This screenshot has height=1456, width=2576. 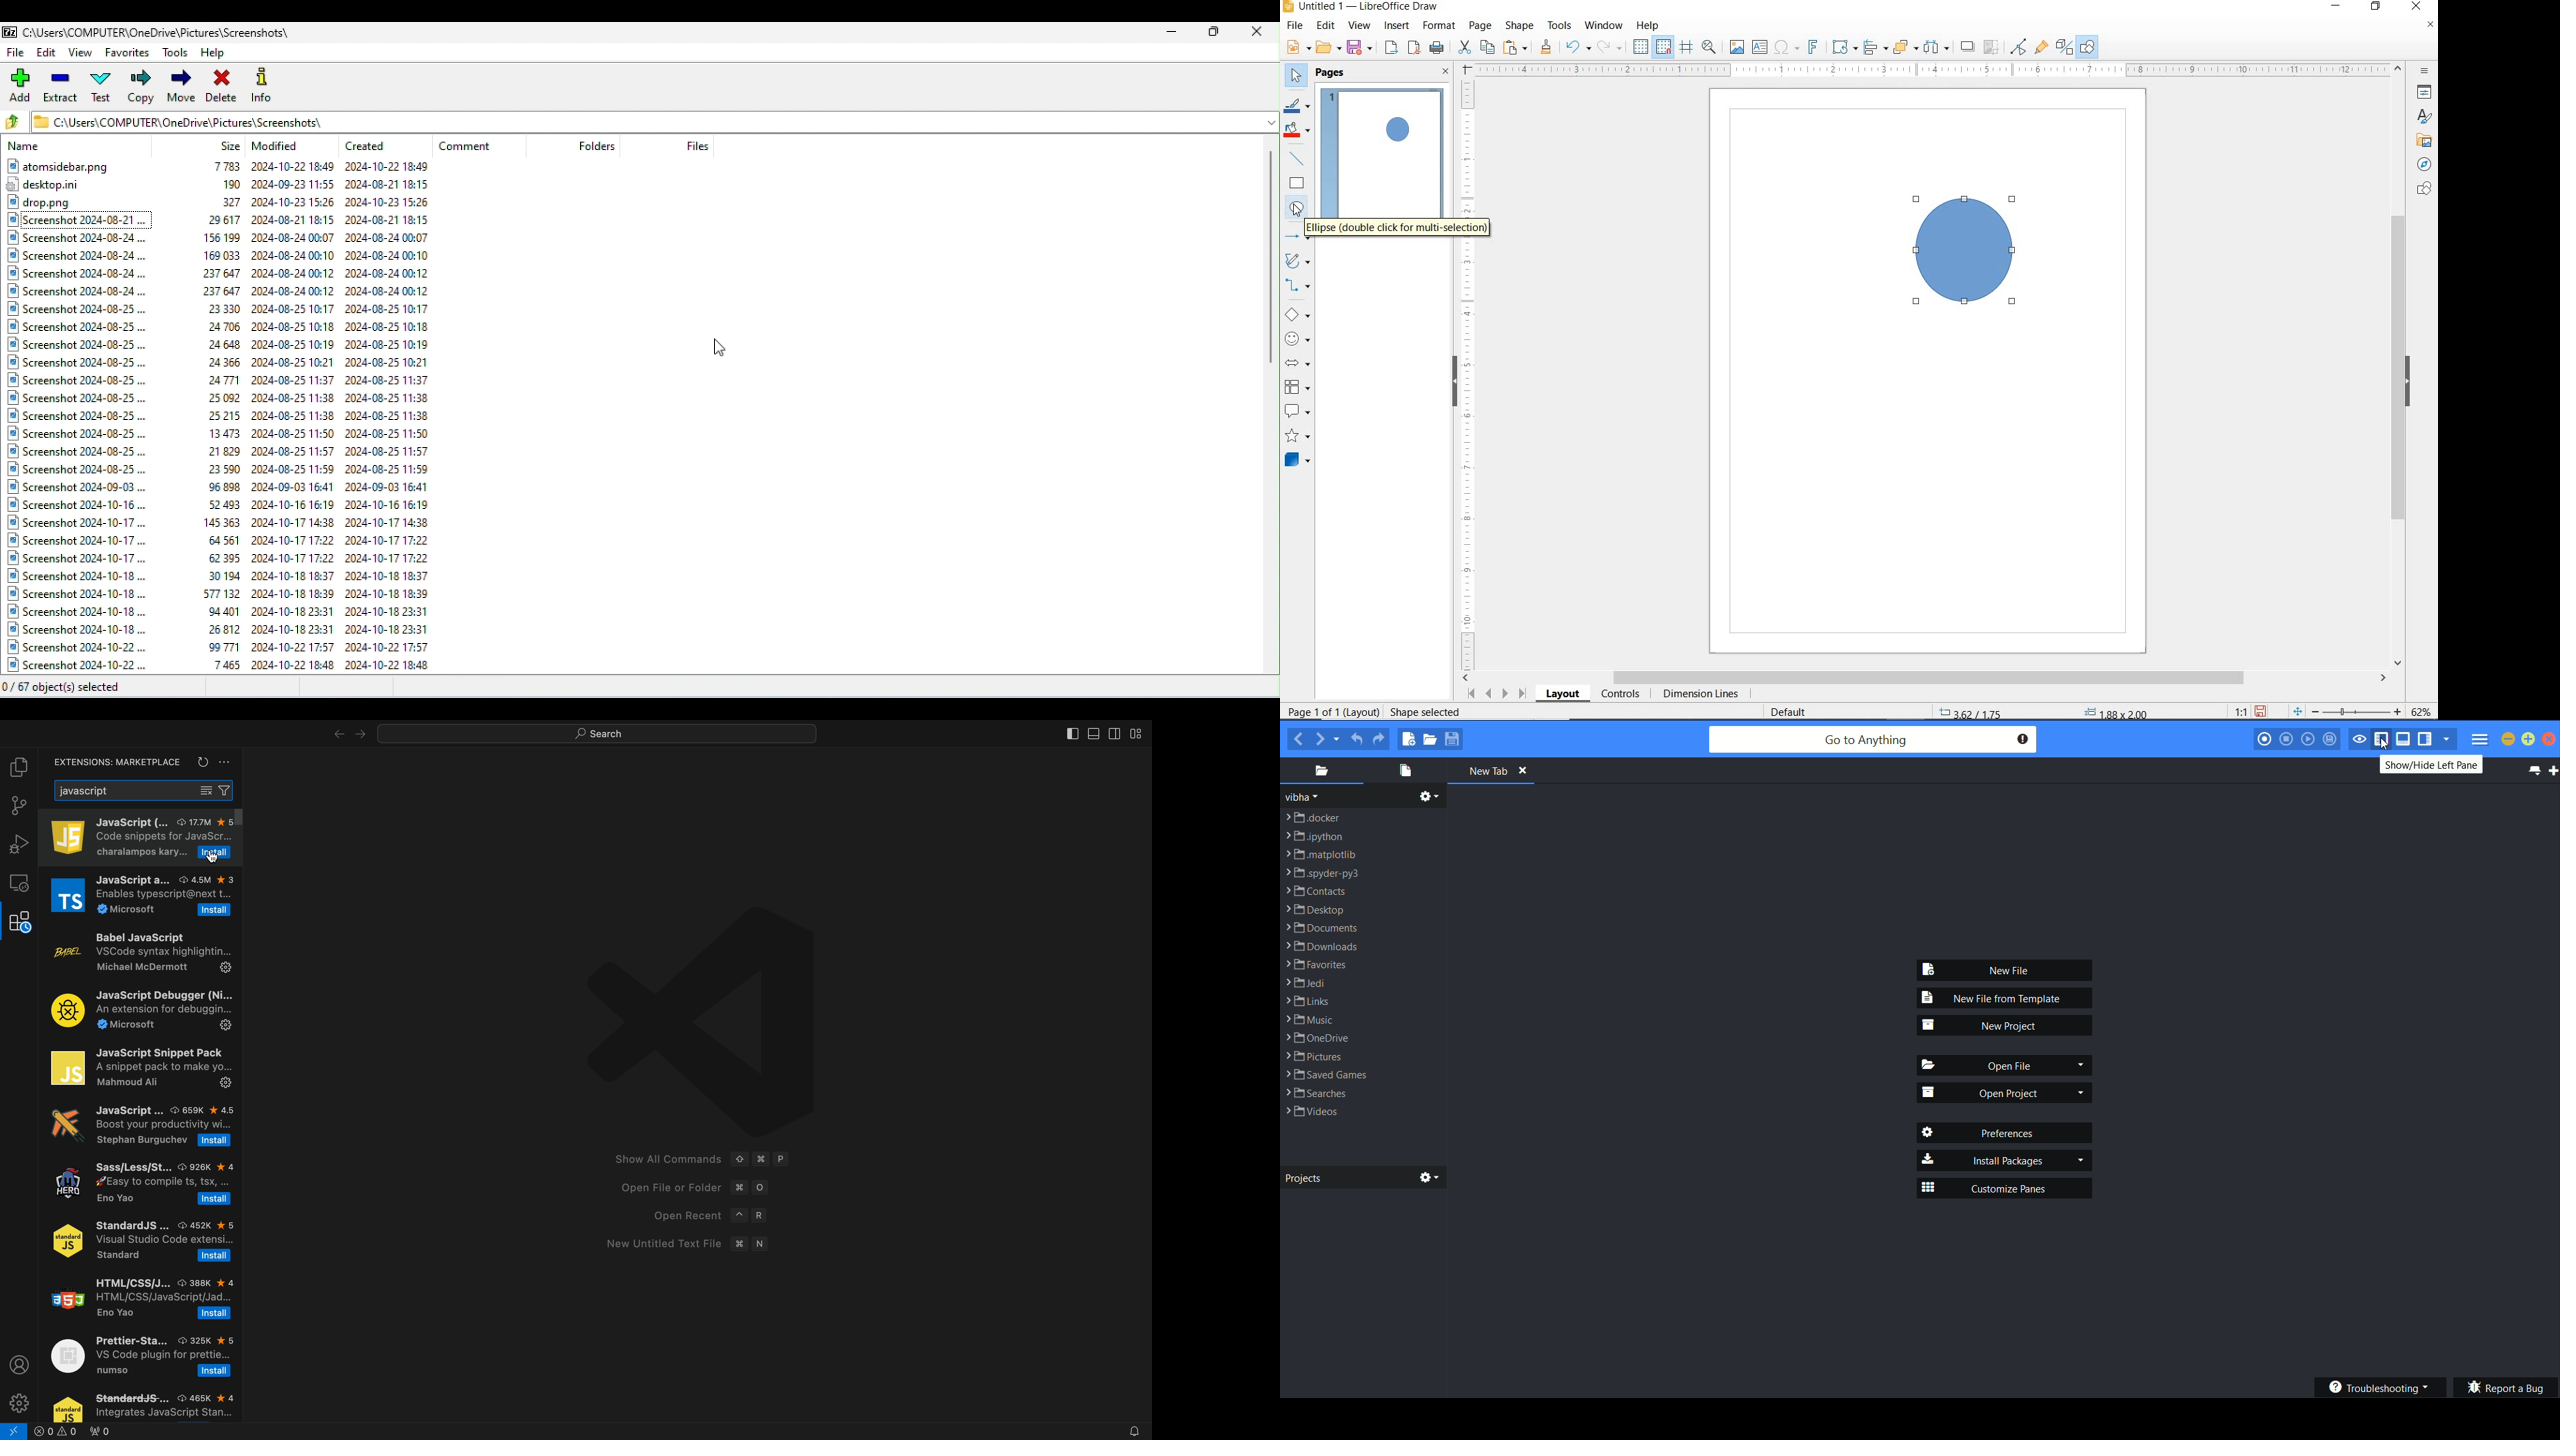 I want to click on redo, so click(x=1379, y=737).